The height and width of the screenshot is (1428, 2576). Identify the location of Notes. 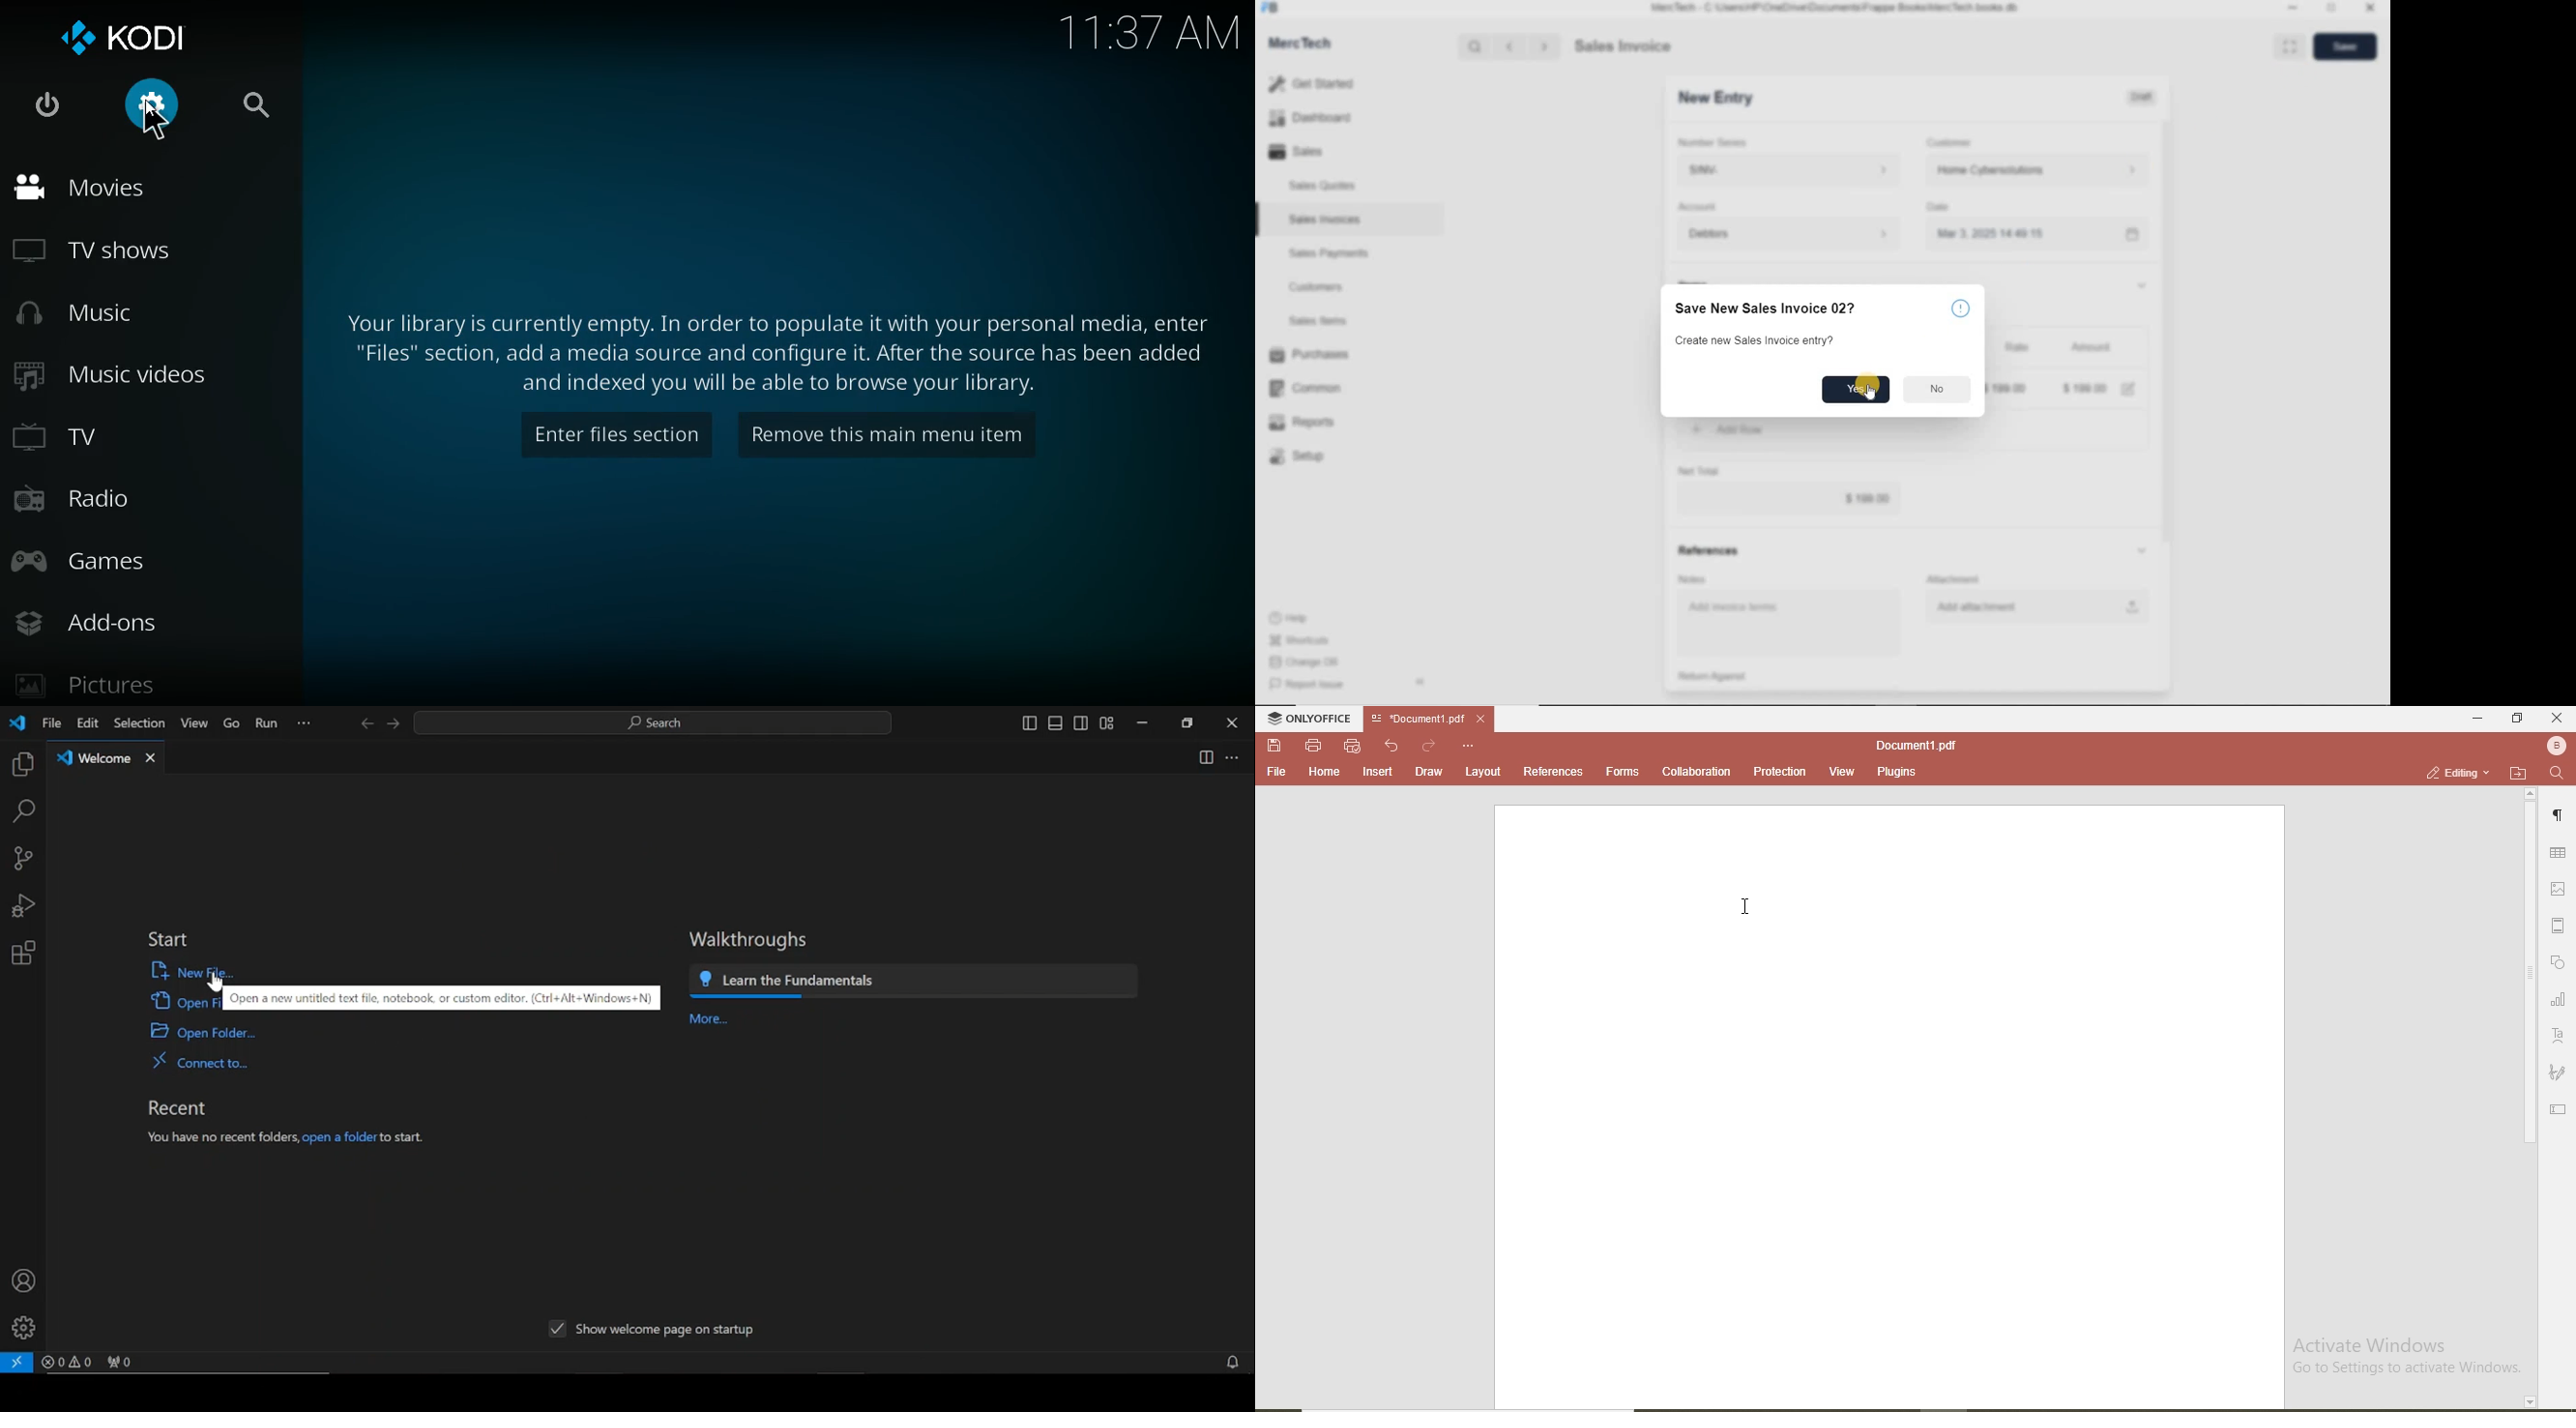
(1695, 579).